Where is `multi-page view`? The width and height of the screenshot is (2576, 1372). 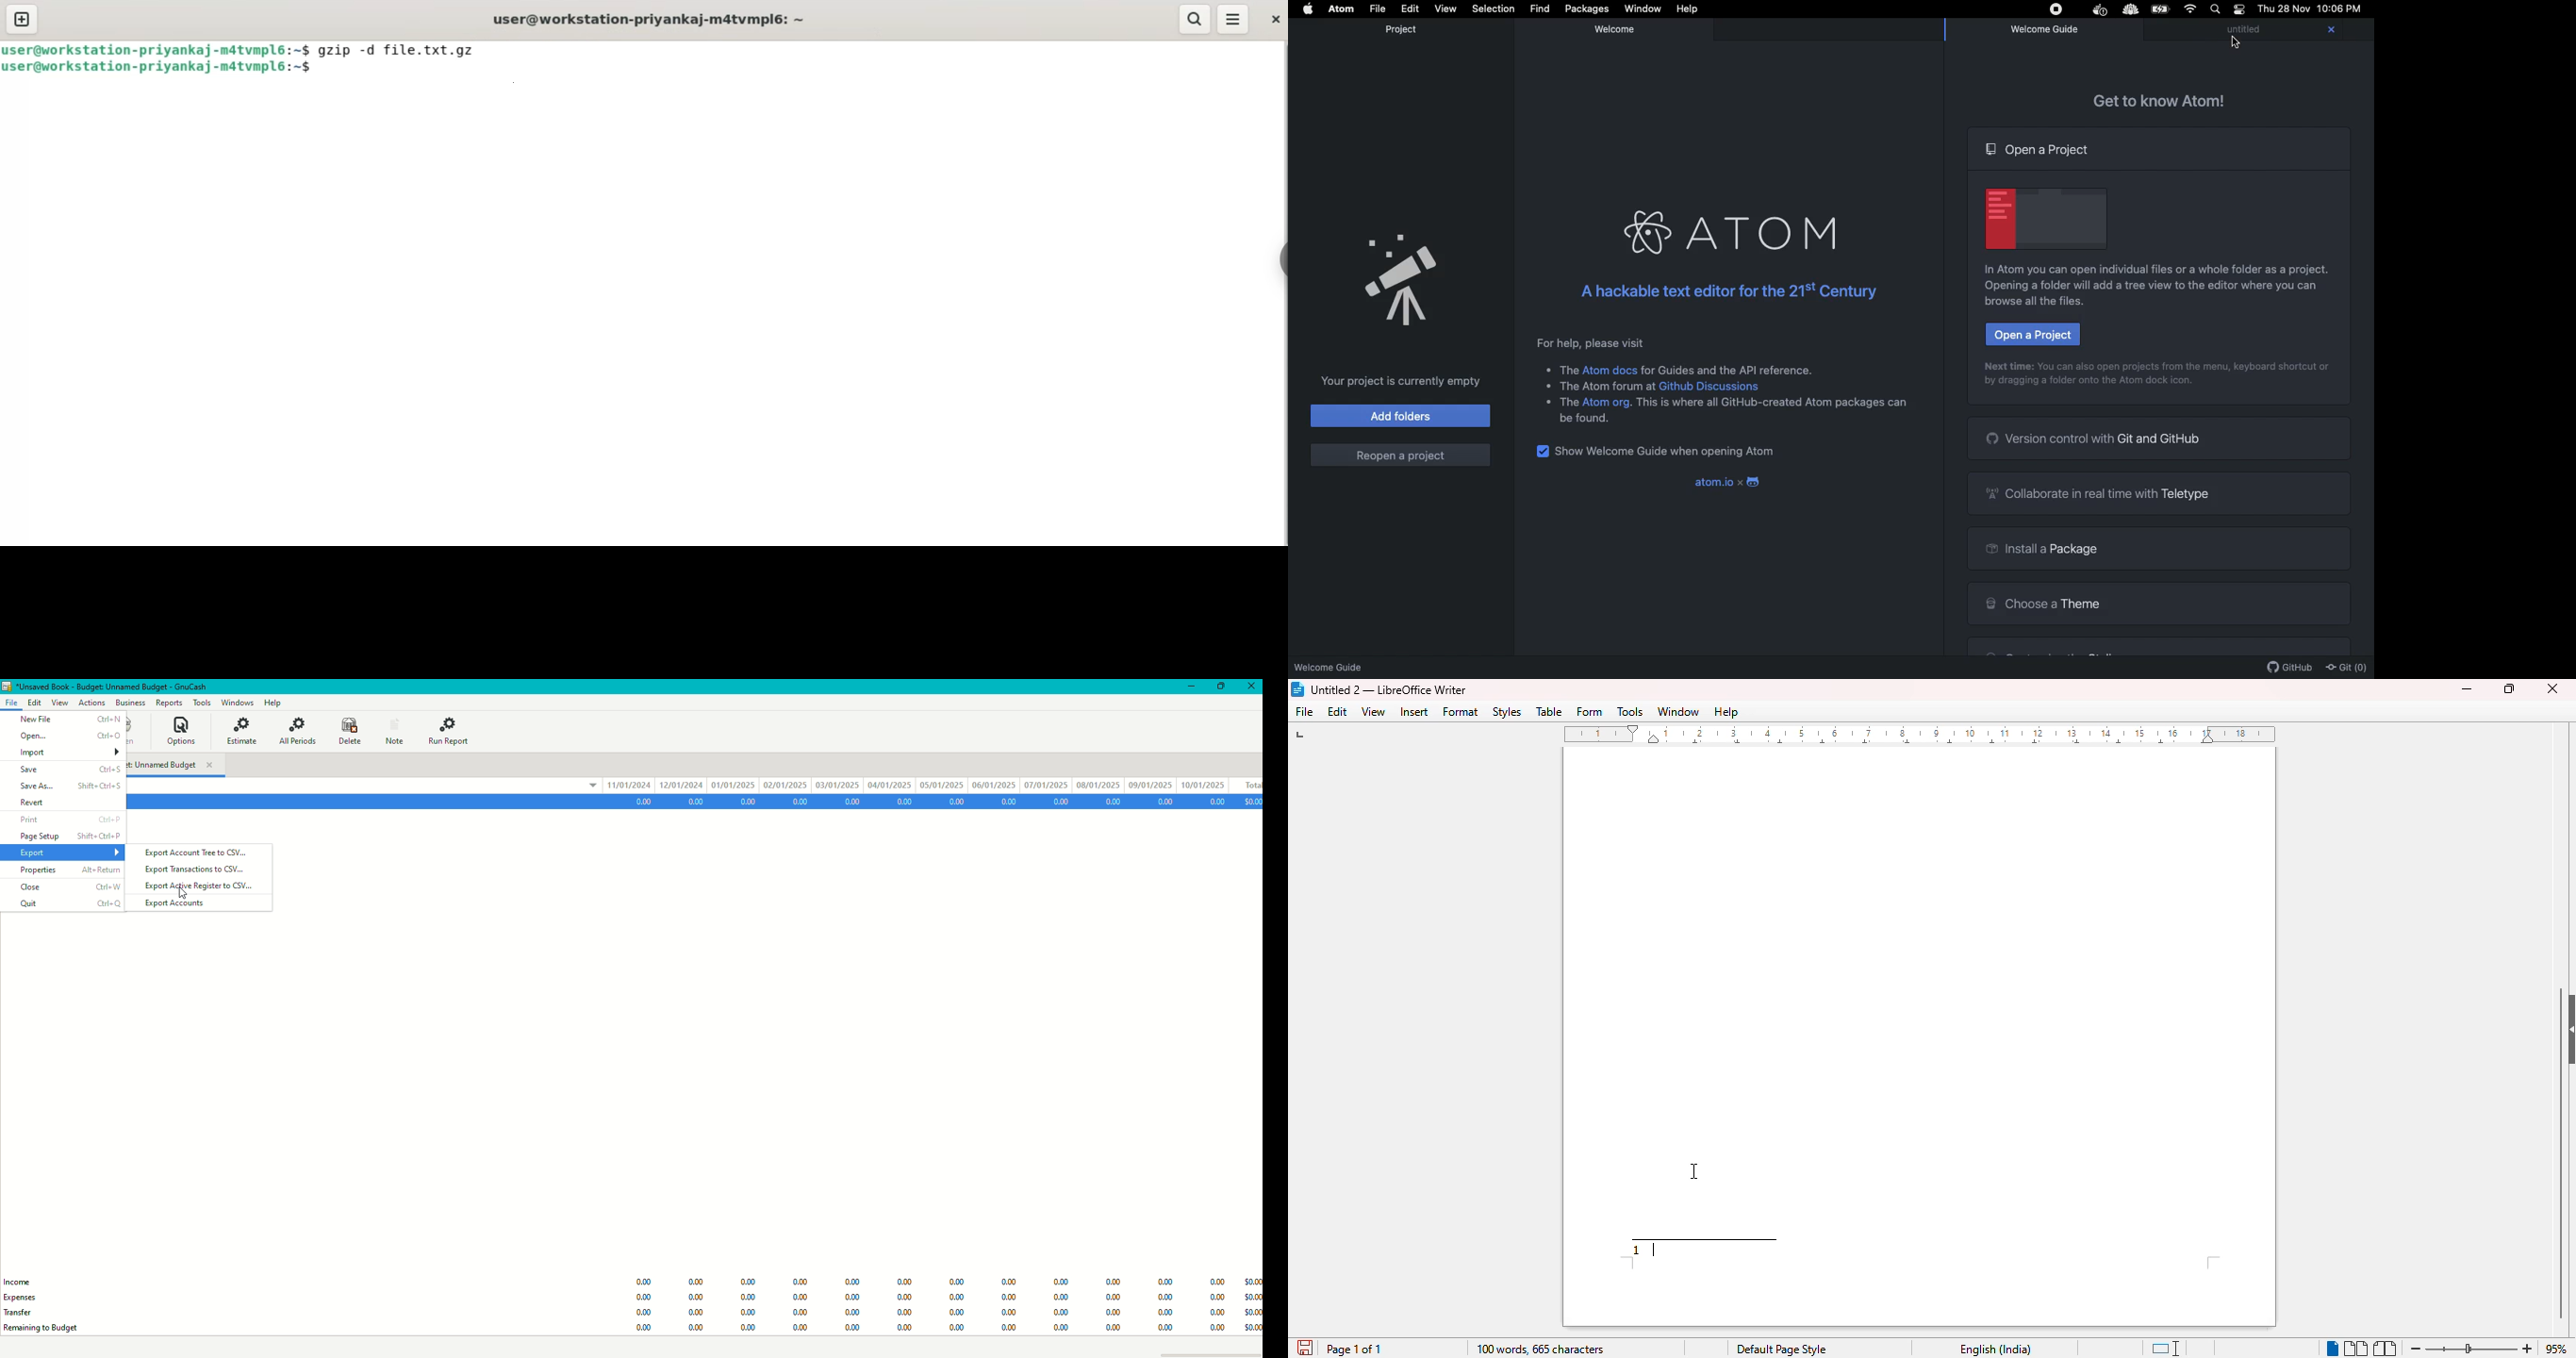
multi-page view is located at coordinates (2356, 1349).